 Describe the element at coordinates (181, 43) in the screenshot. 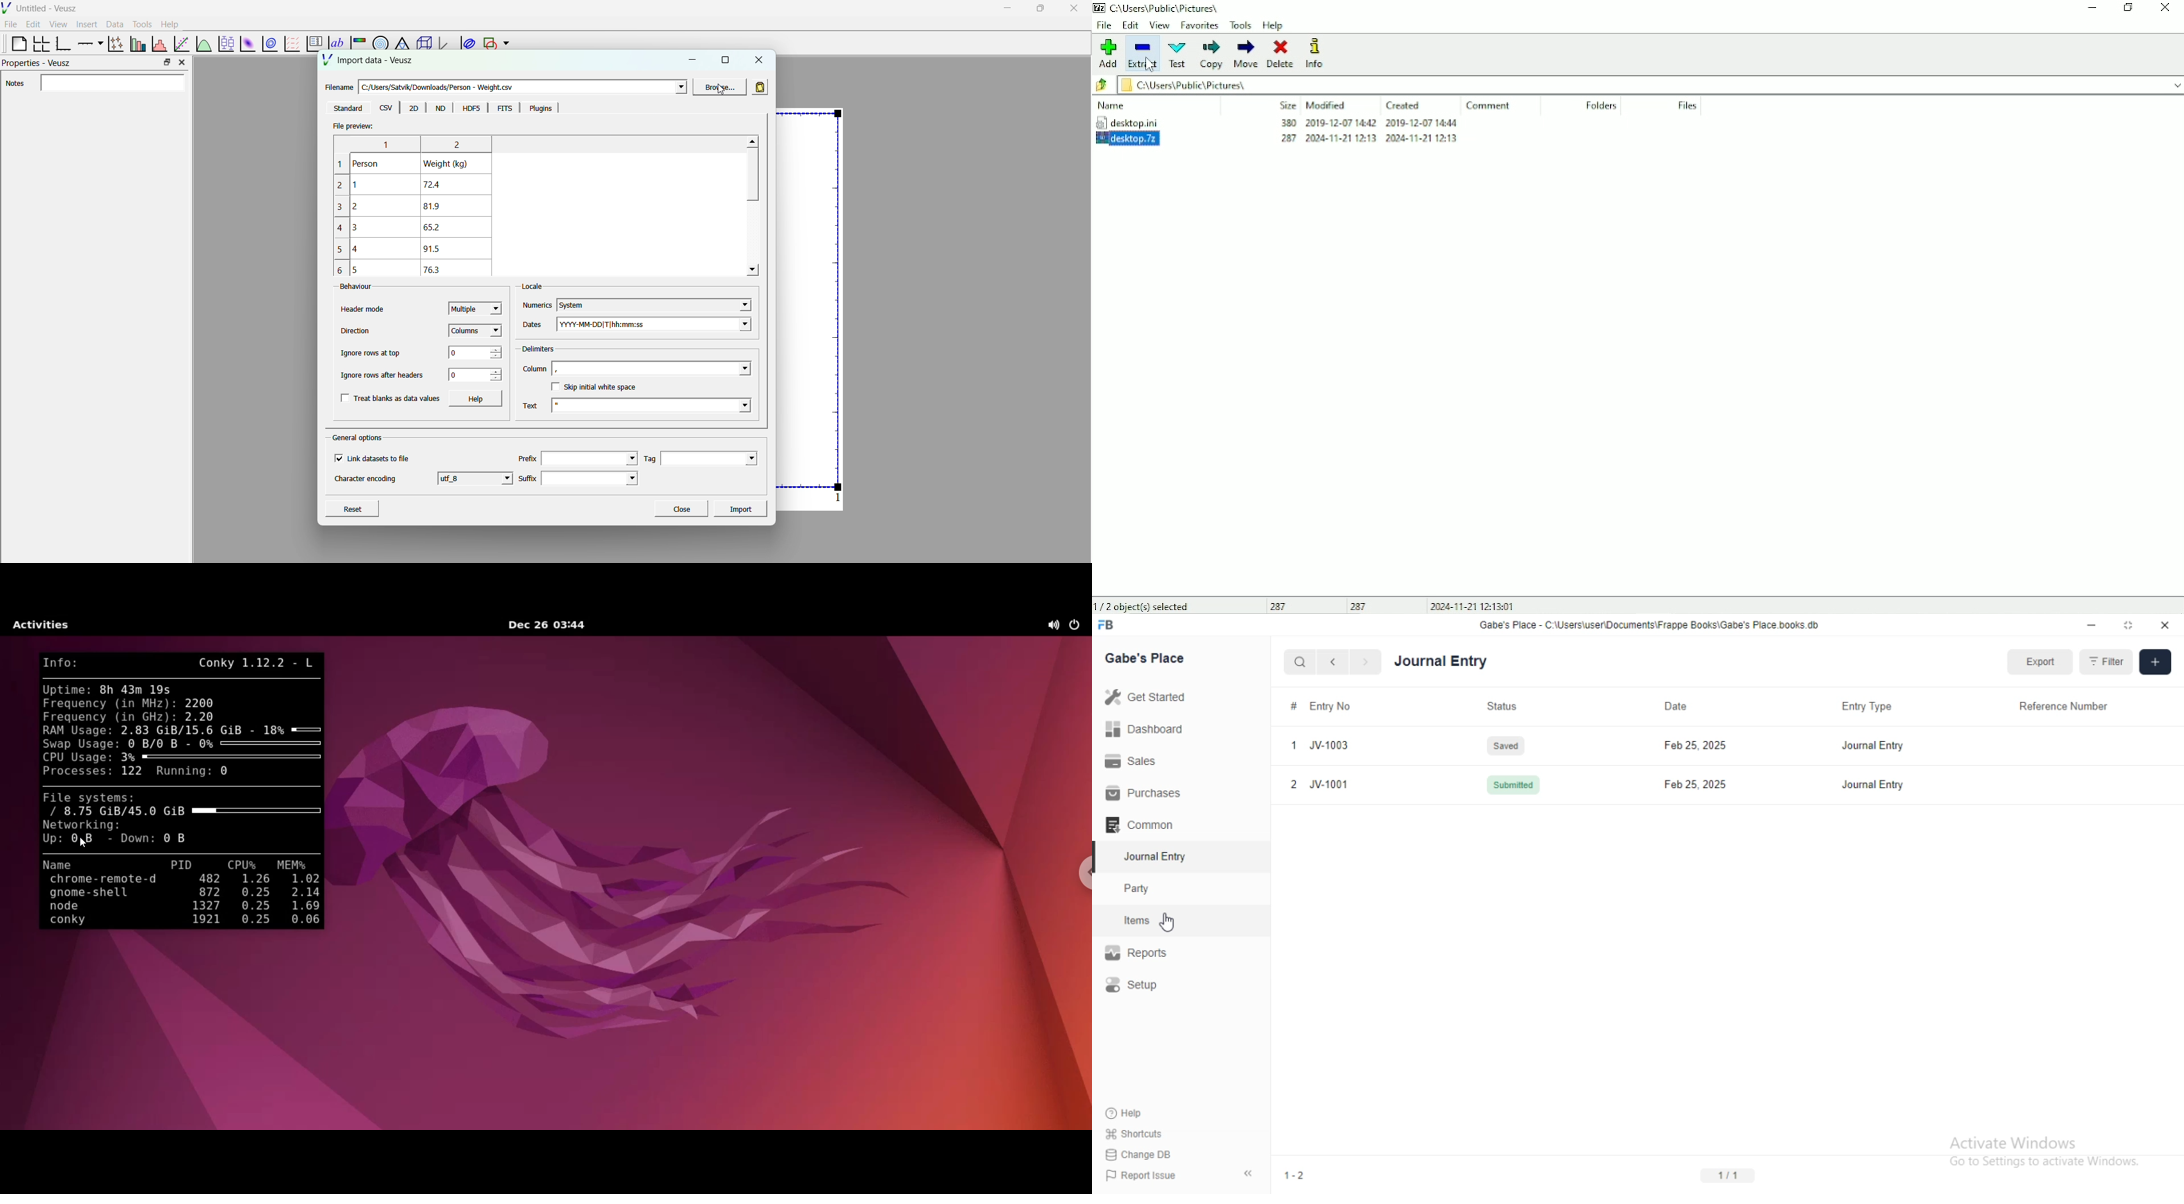

I see `fit a function to a date` at that location.